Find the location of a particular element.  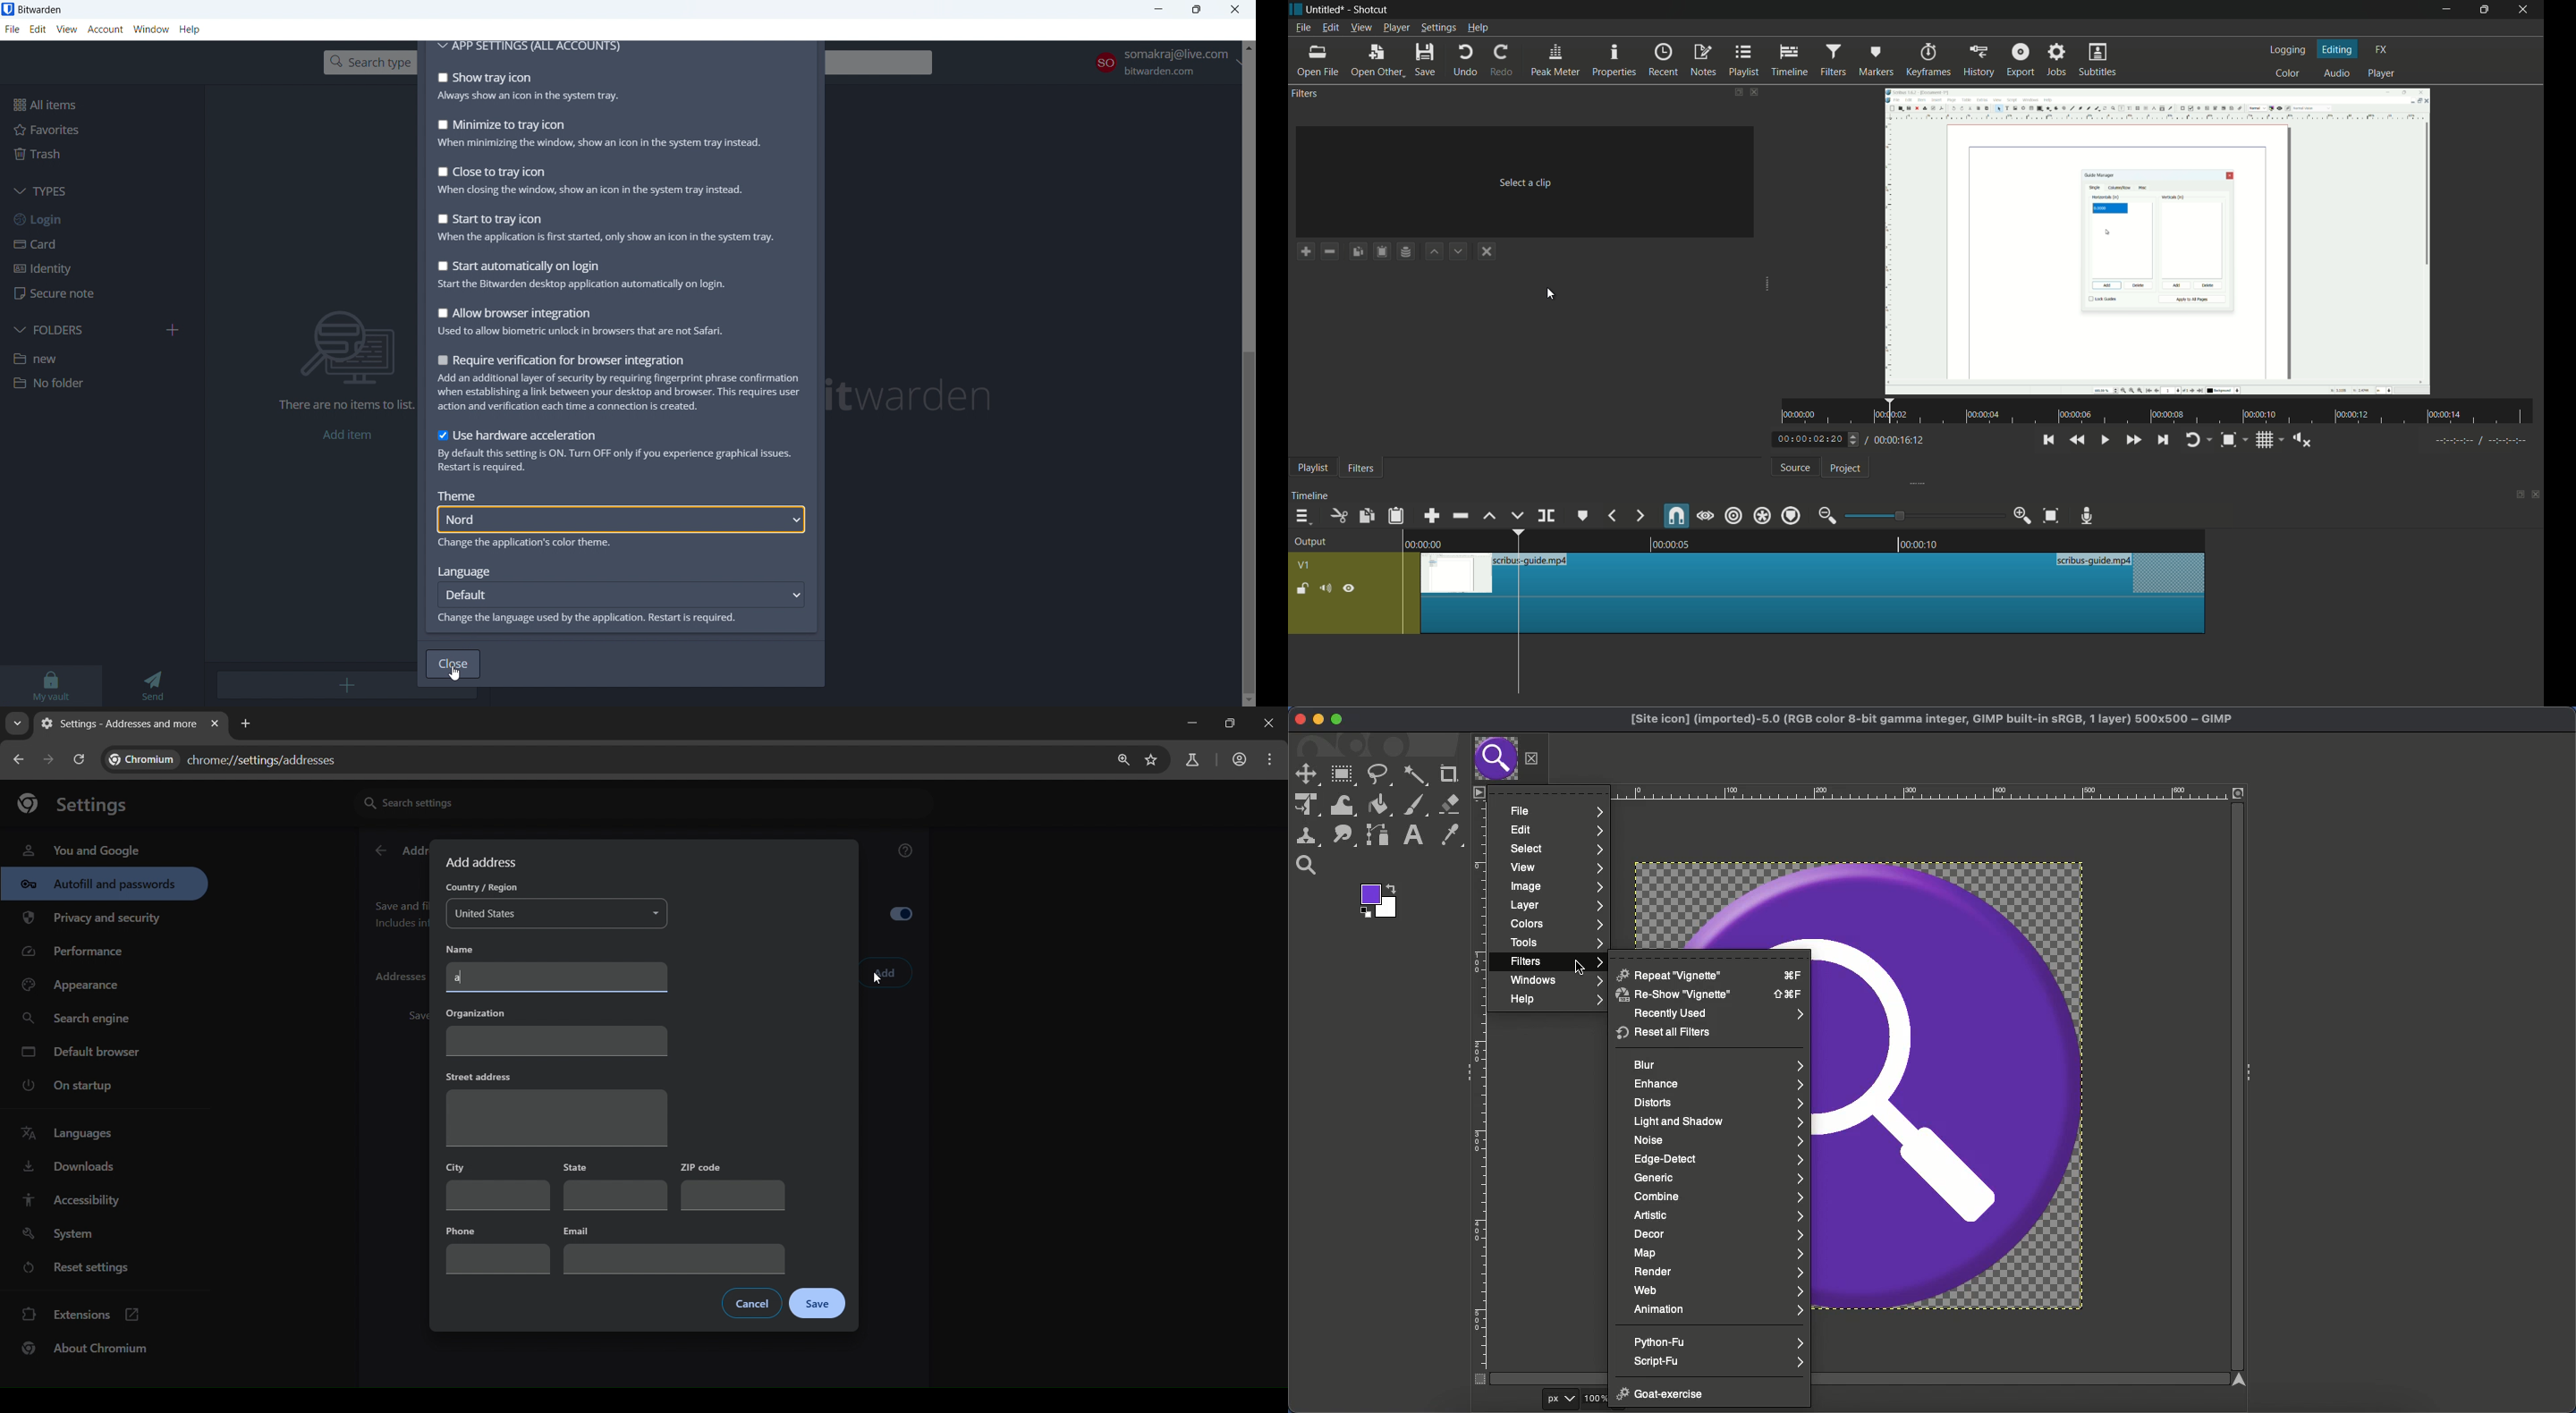

playlist is located at coordinates (1310, 468).